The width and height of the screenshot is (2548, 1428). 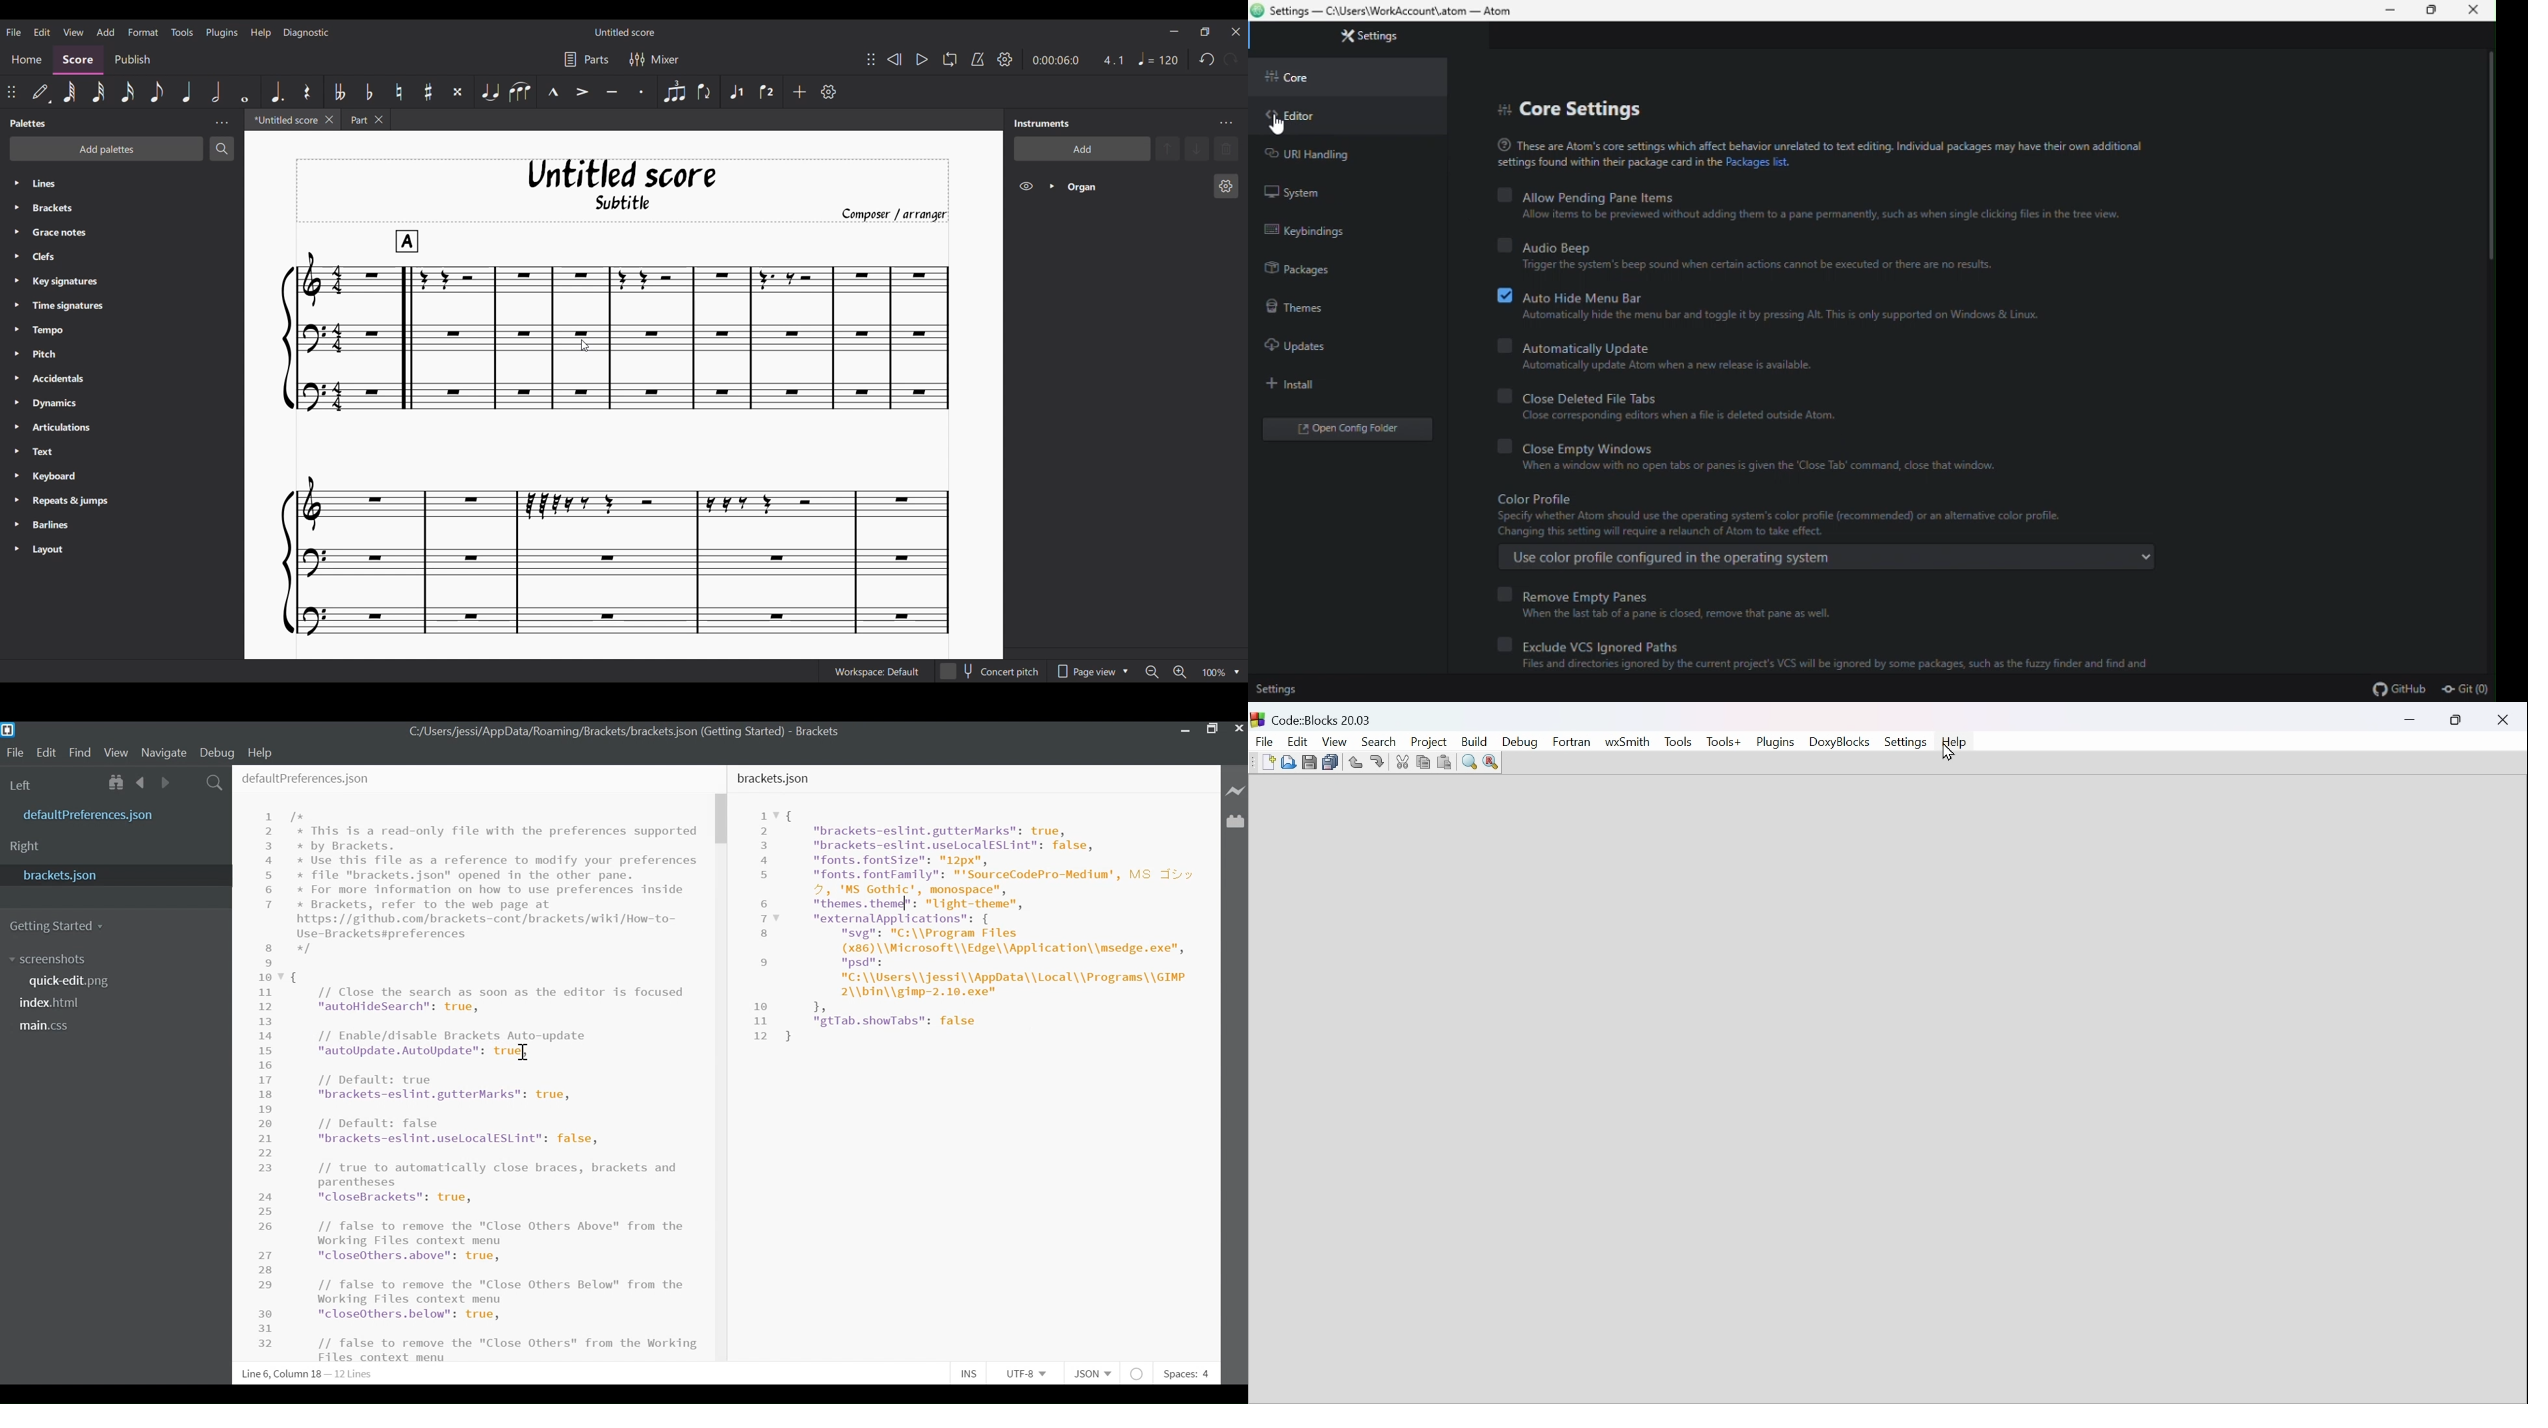 I want to click on Close Part tab, so click(x=379, y=120).